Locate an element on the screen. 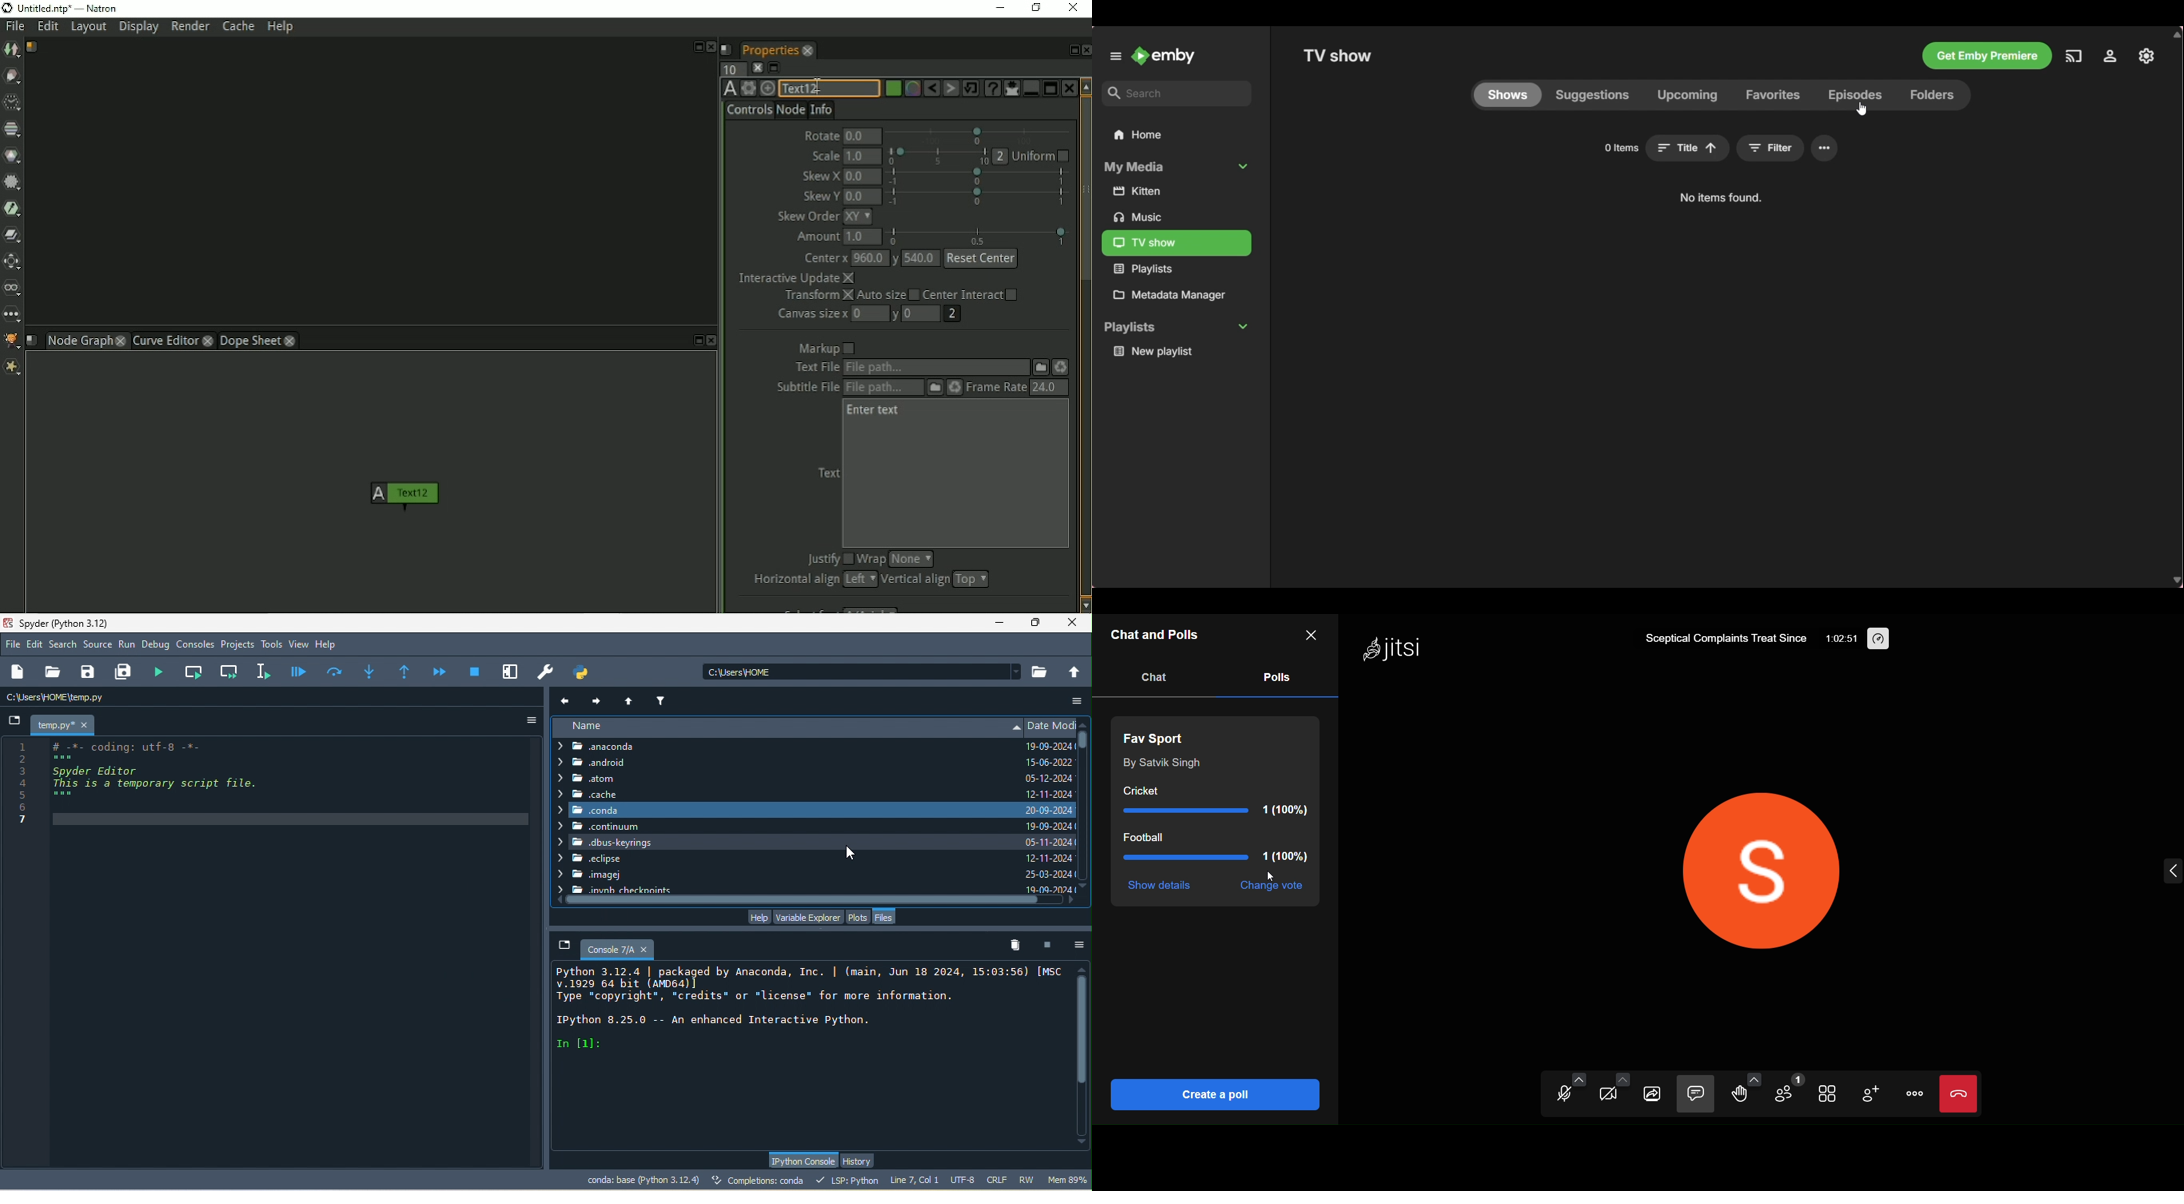  Episodes is located at coordinates (1854, 95).